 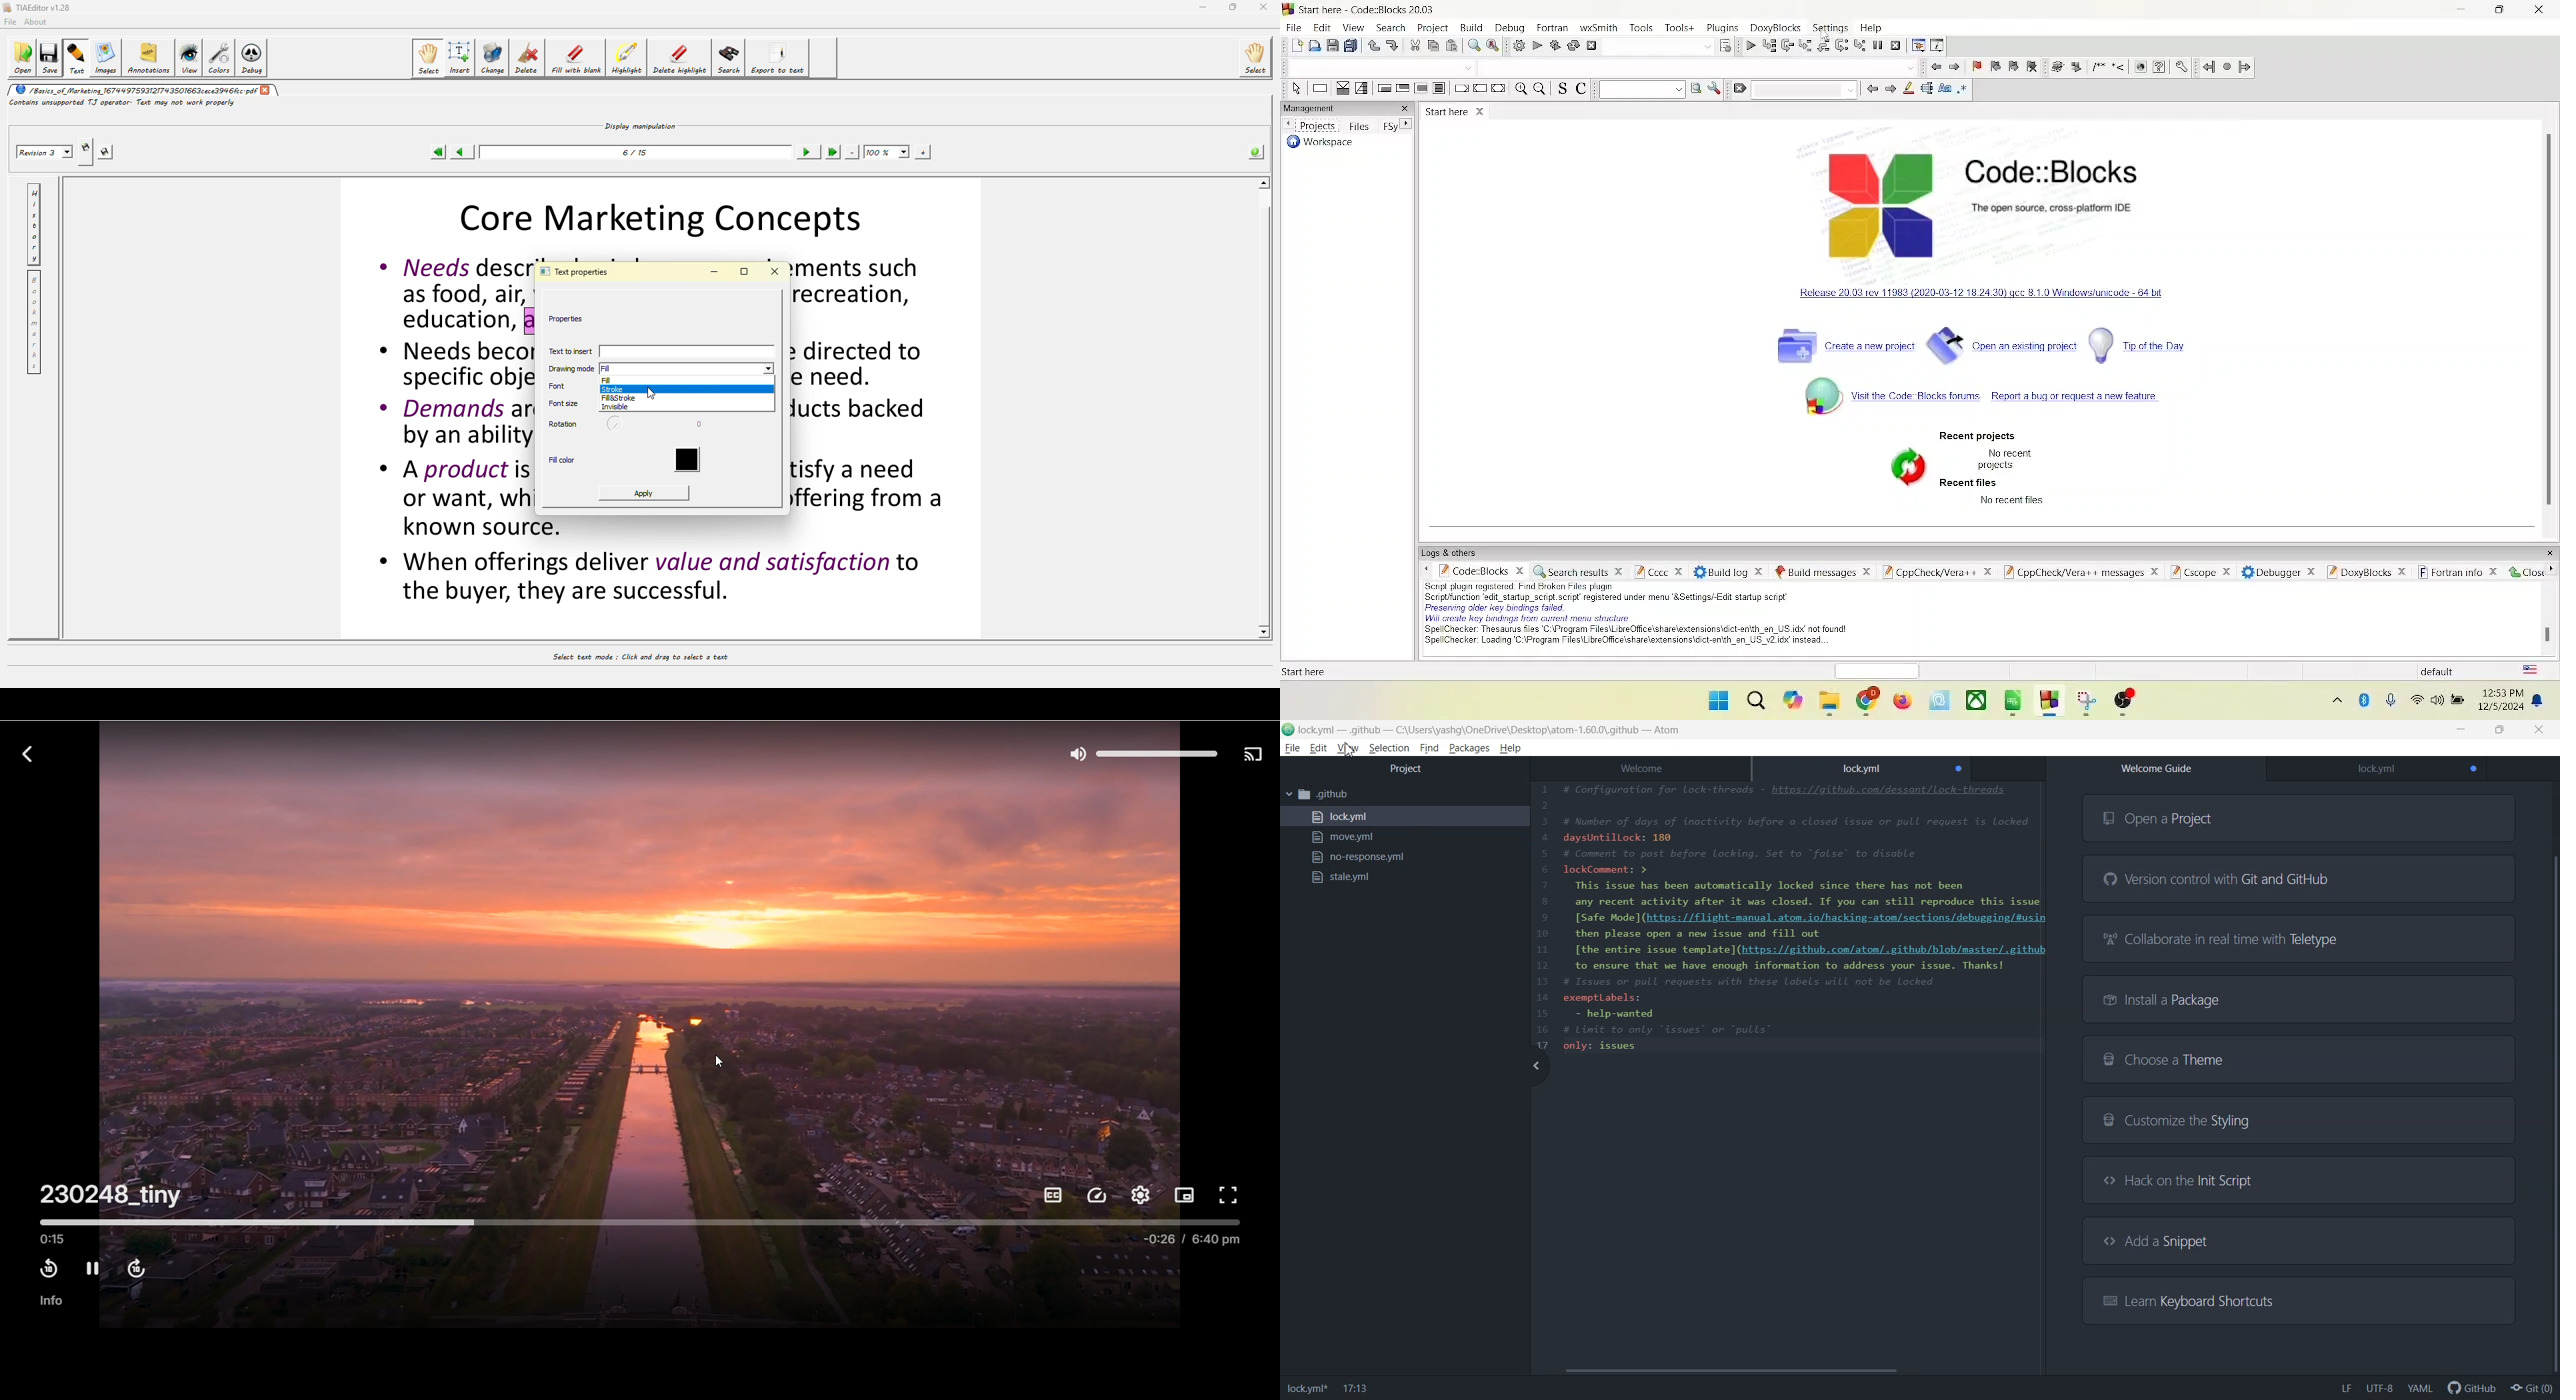 What do you see at coordinates (1361, 126) in the screenshot?
I see `files` at bounding box center [1361, 126].